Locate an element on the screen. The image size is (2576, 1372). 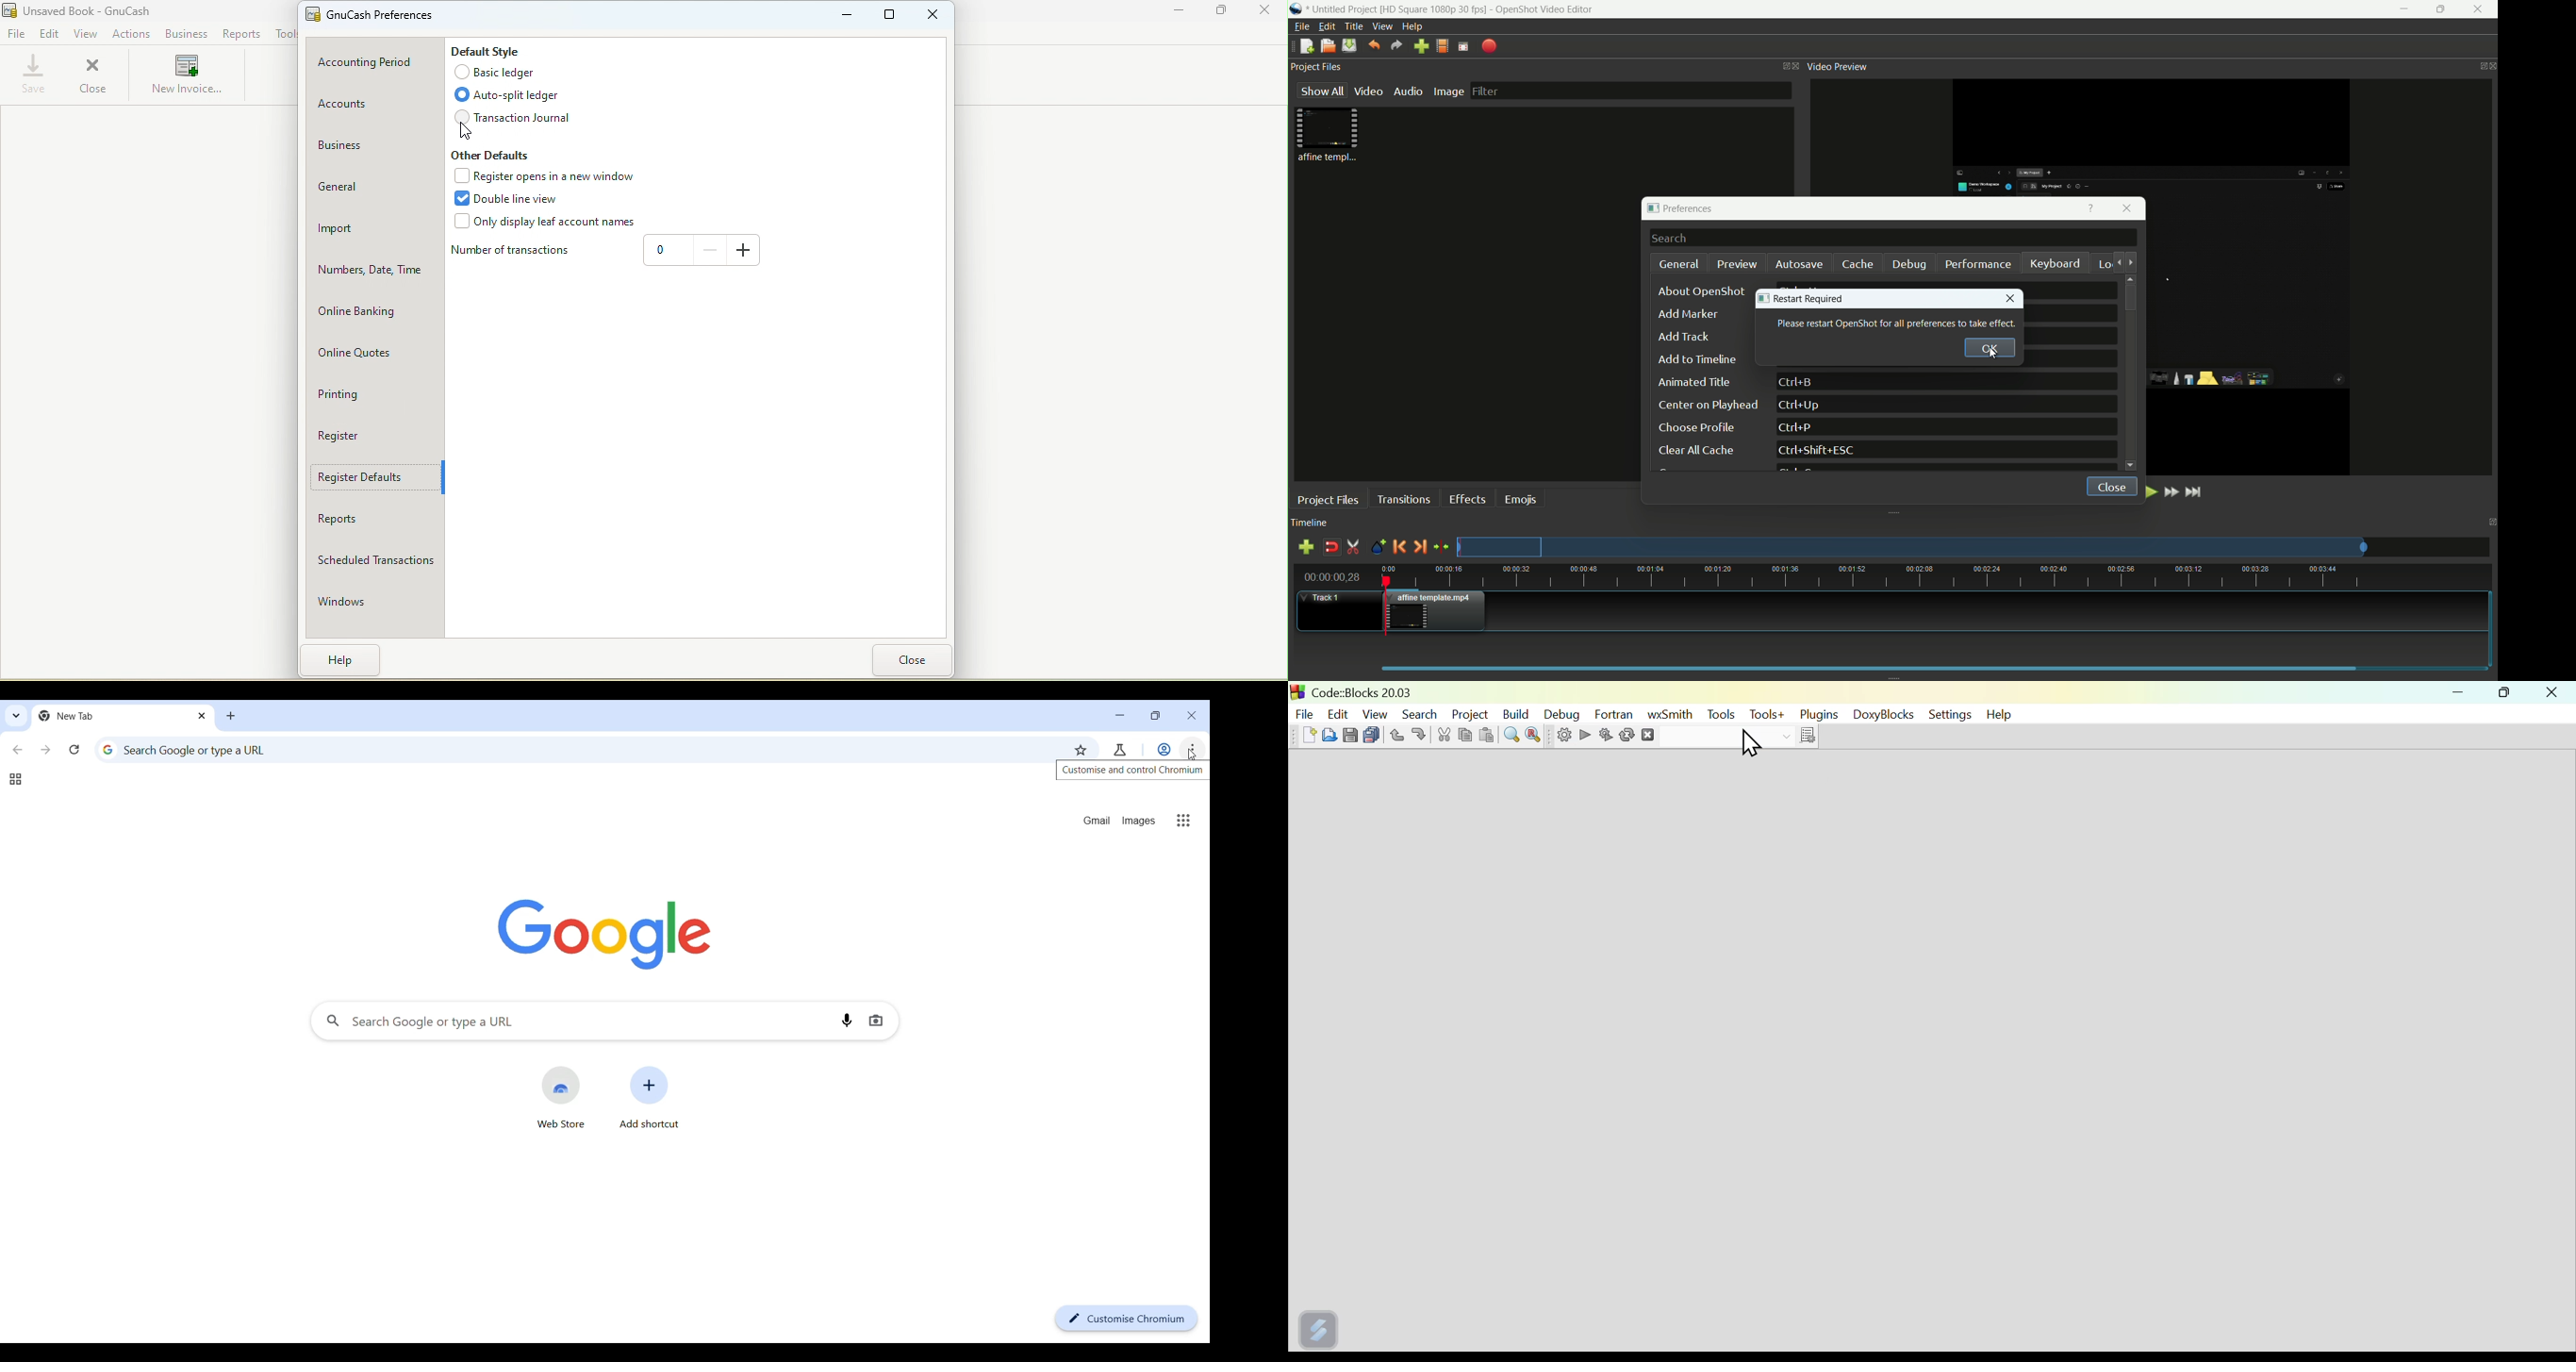
new file is located at coordinates (1304, 47).